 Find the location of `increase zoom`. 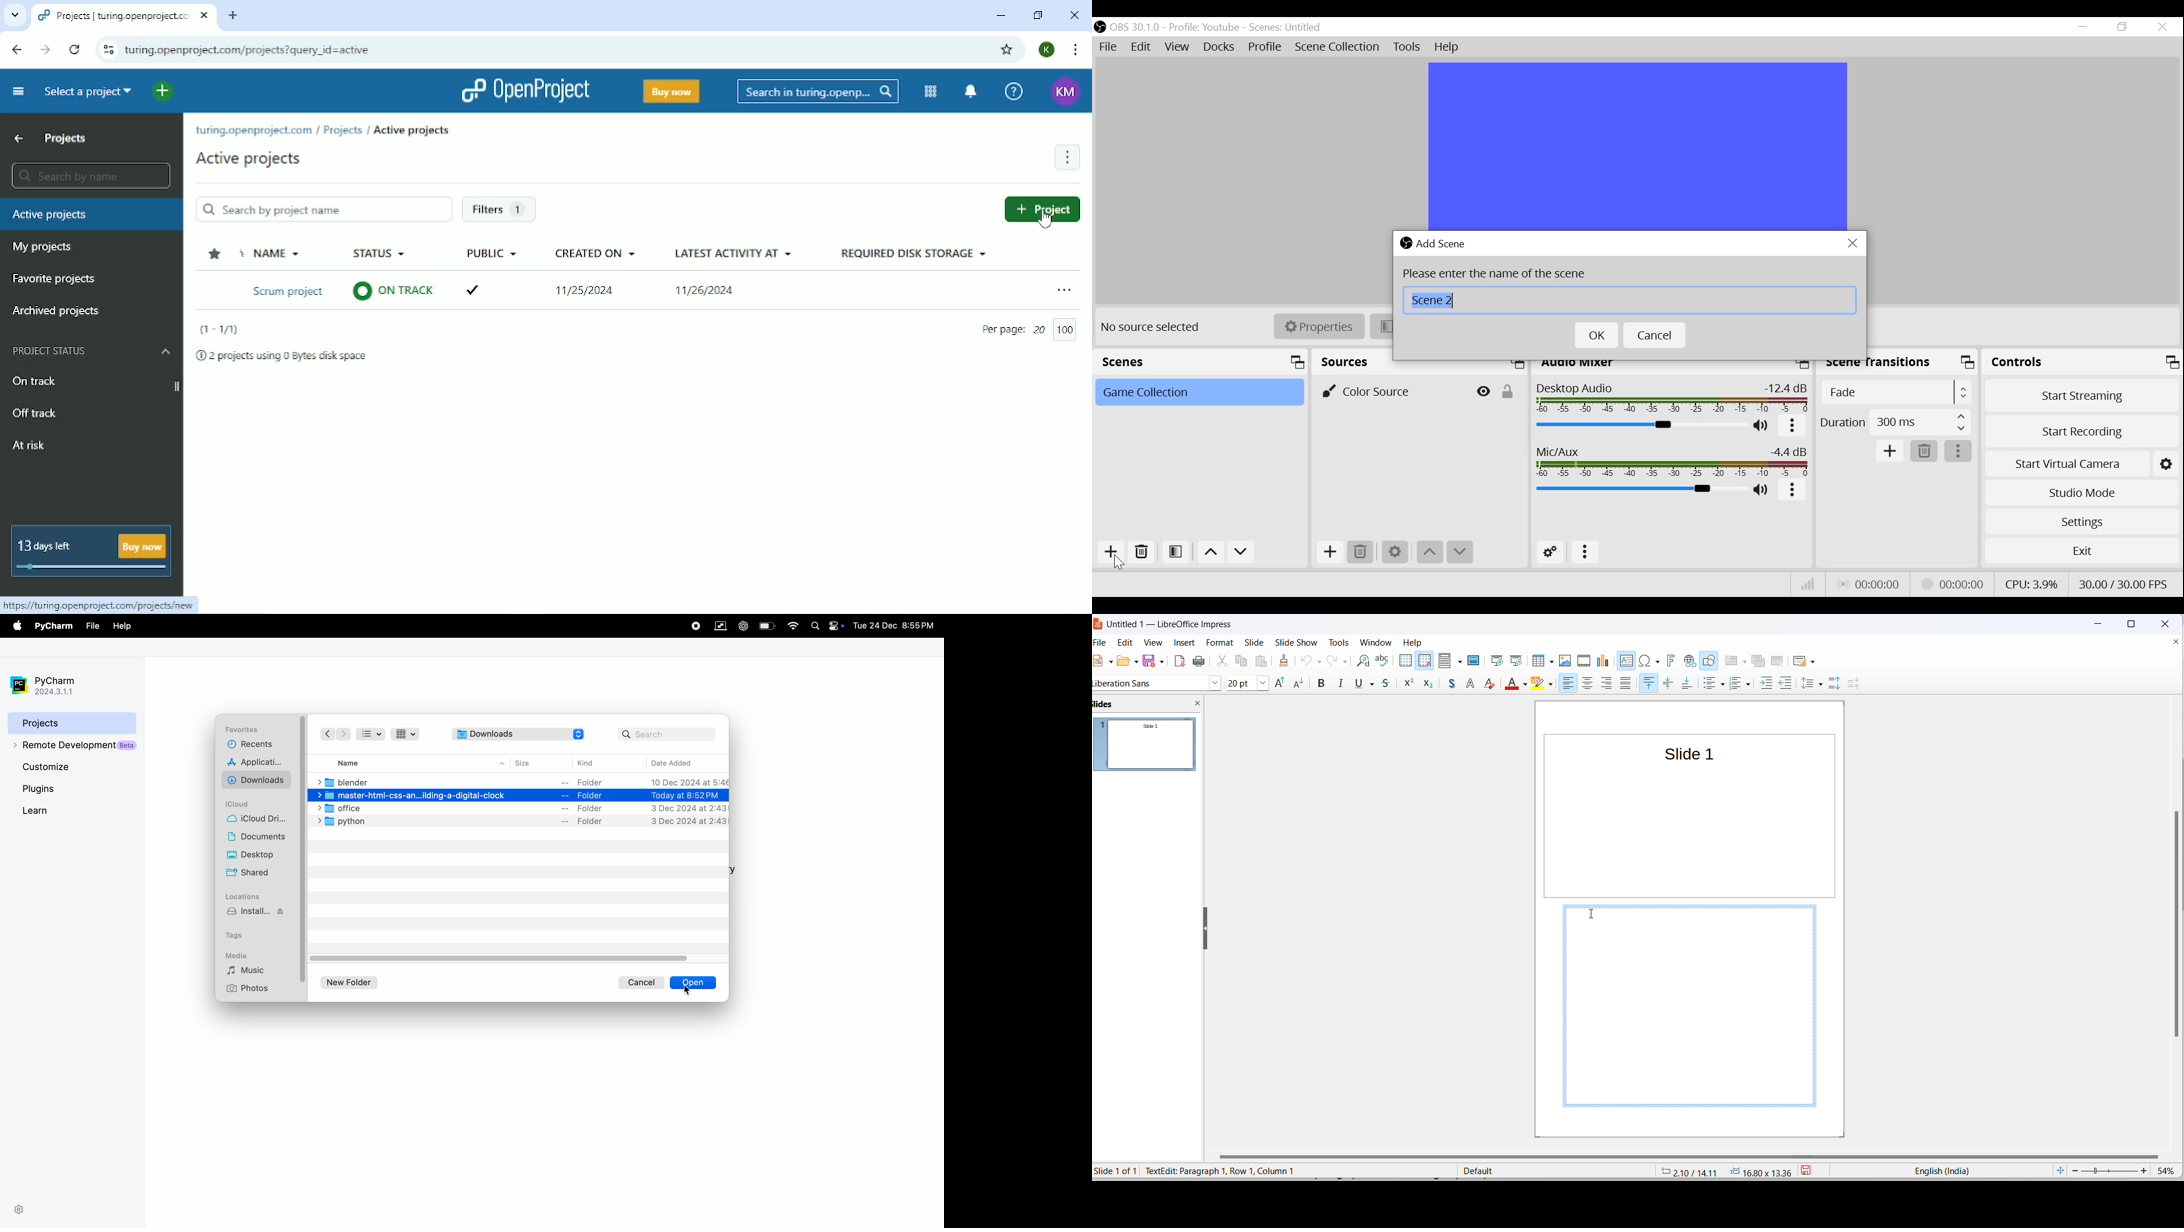

increase zoom is located at coordinates (2145, 1173).